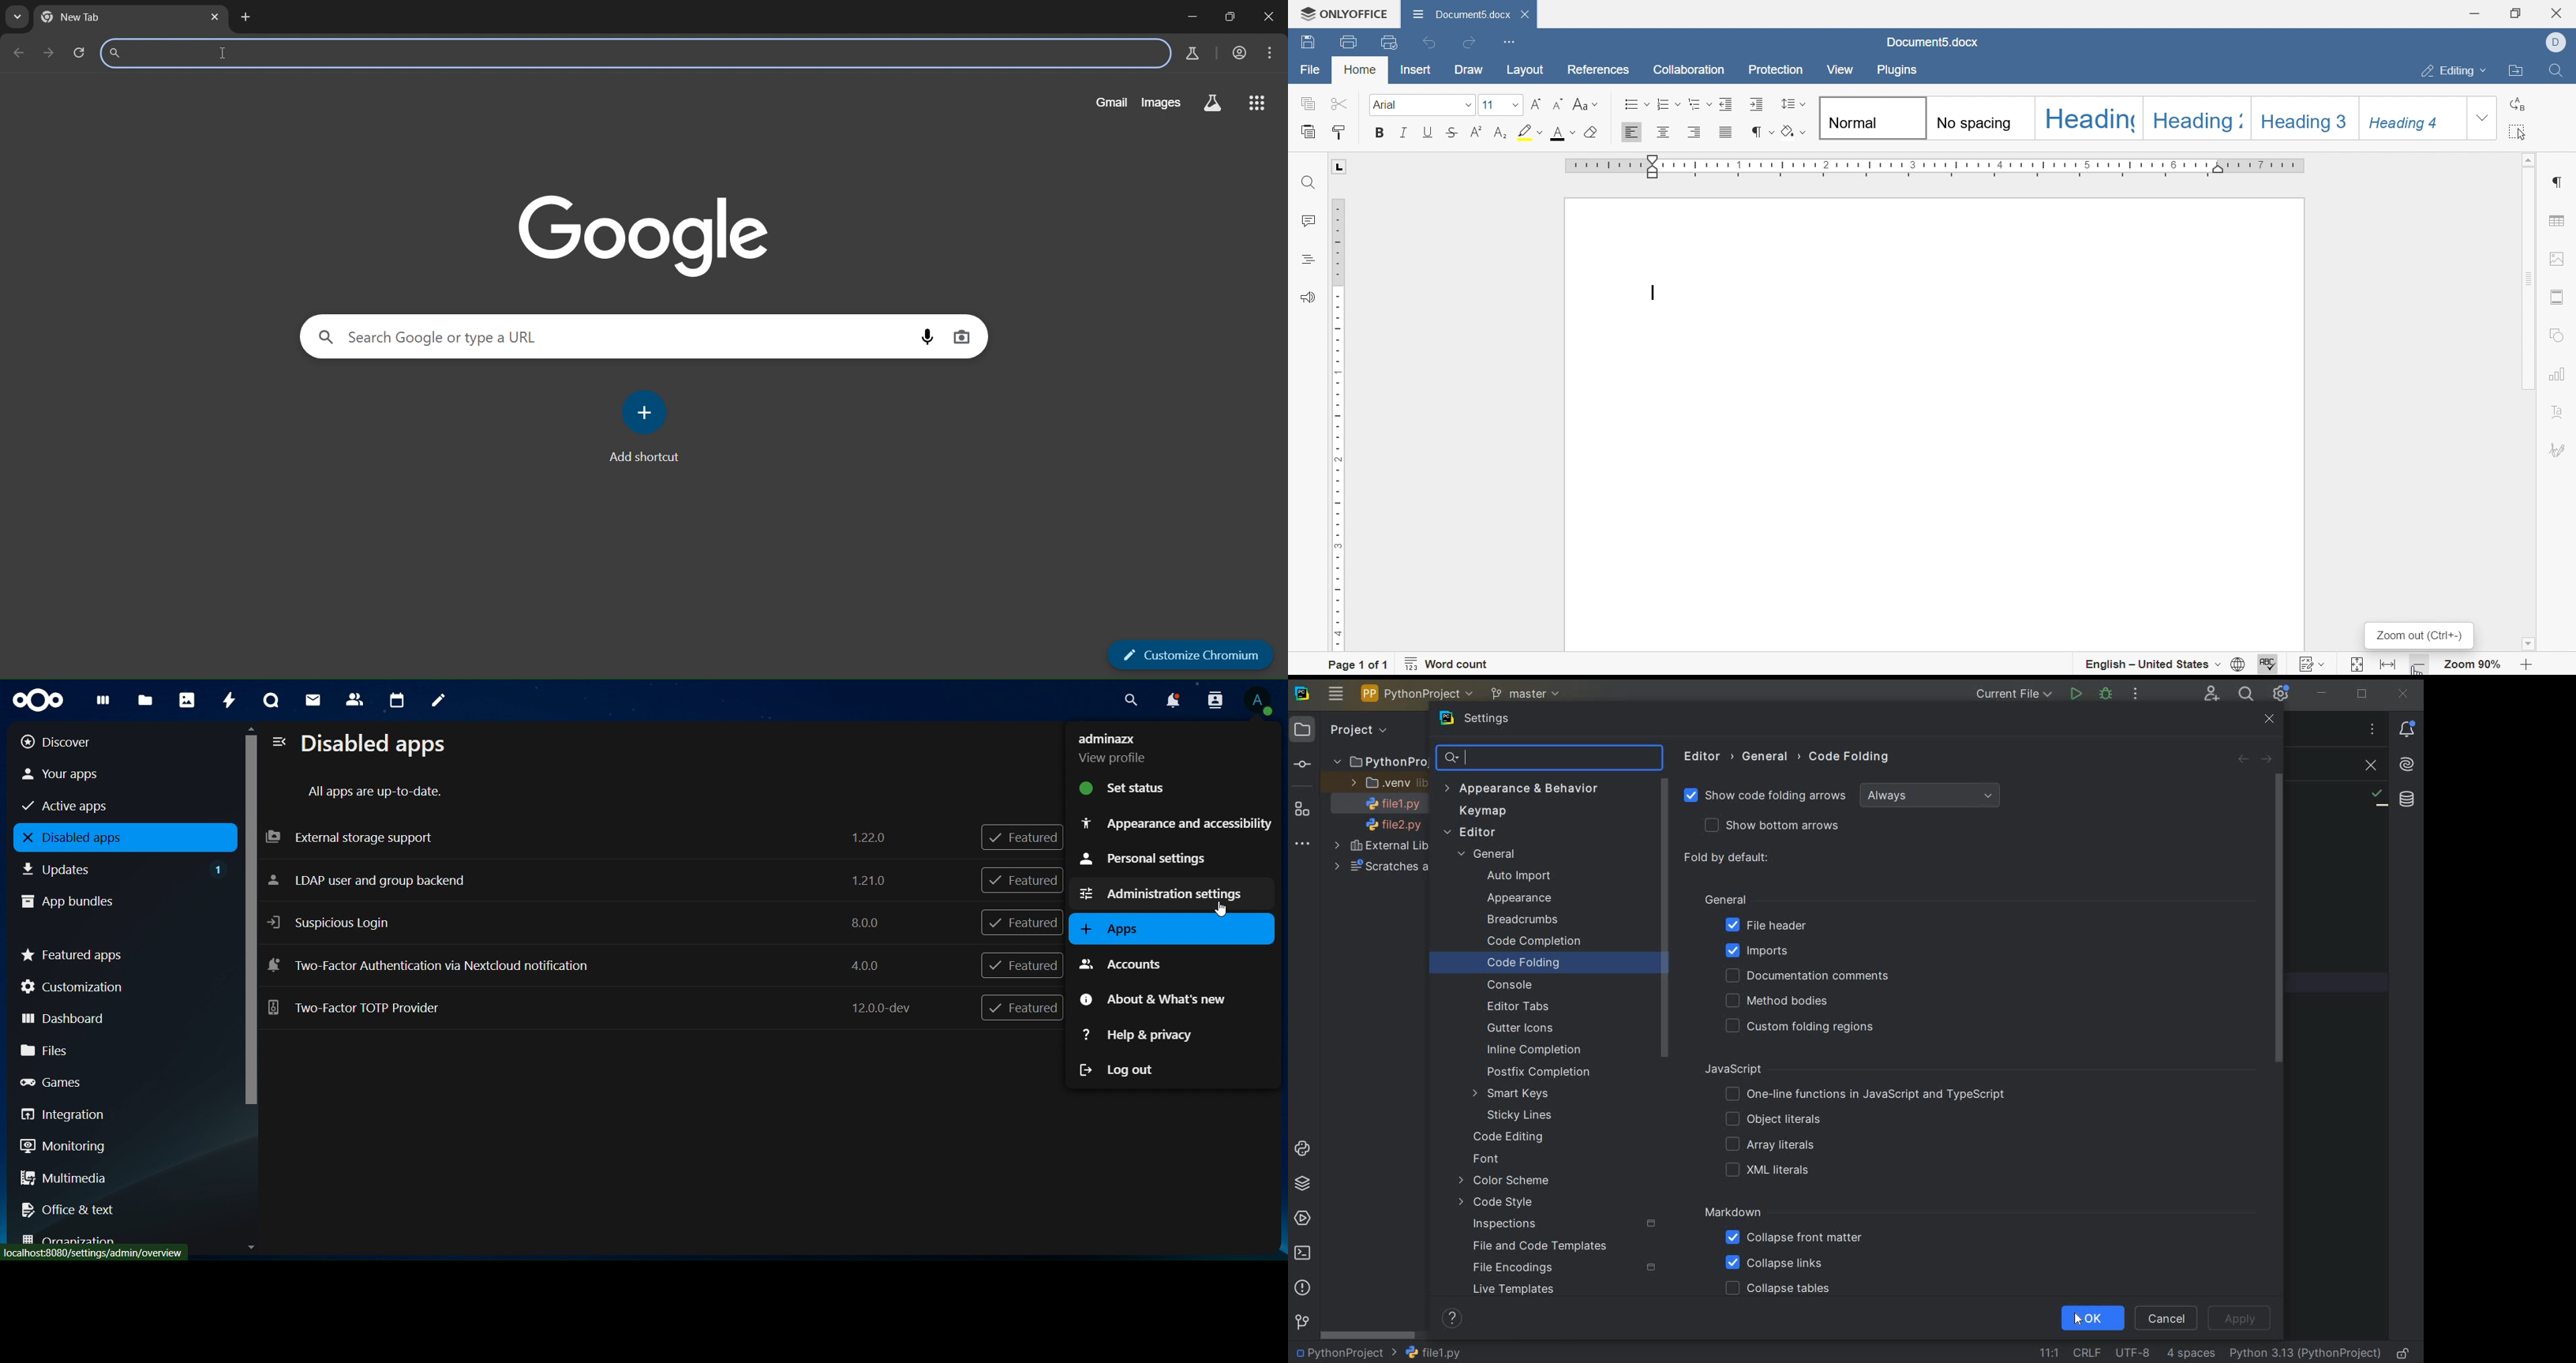  What do you see at coordinates (2531, 665) in the screenshot?
I see `zoom in` at bounding box center [2531, 665].